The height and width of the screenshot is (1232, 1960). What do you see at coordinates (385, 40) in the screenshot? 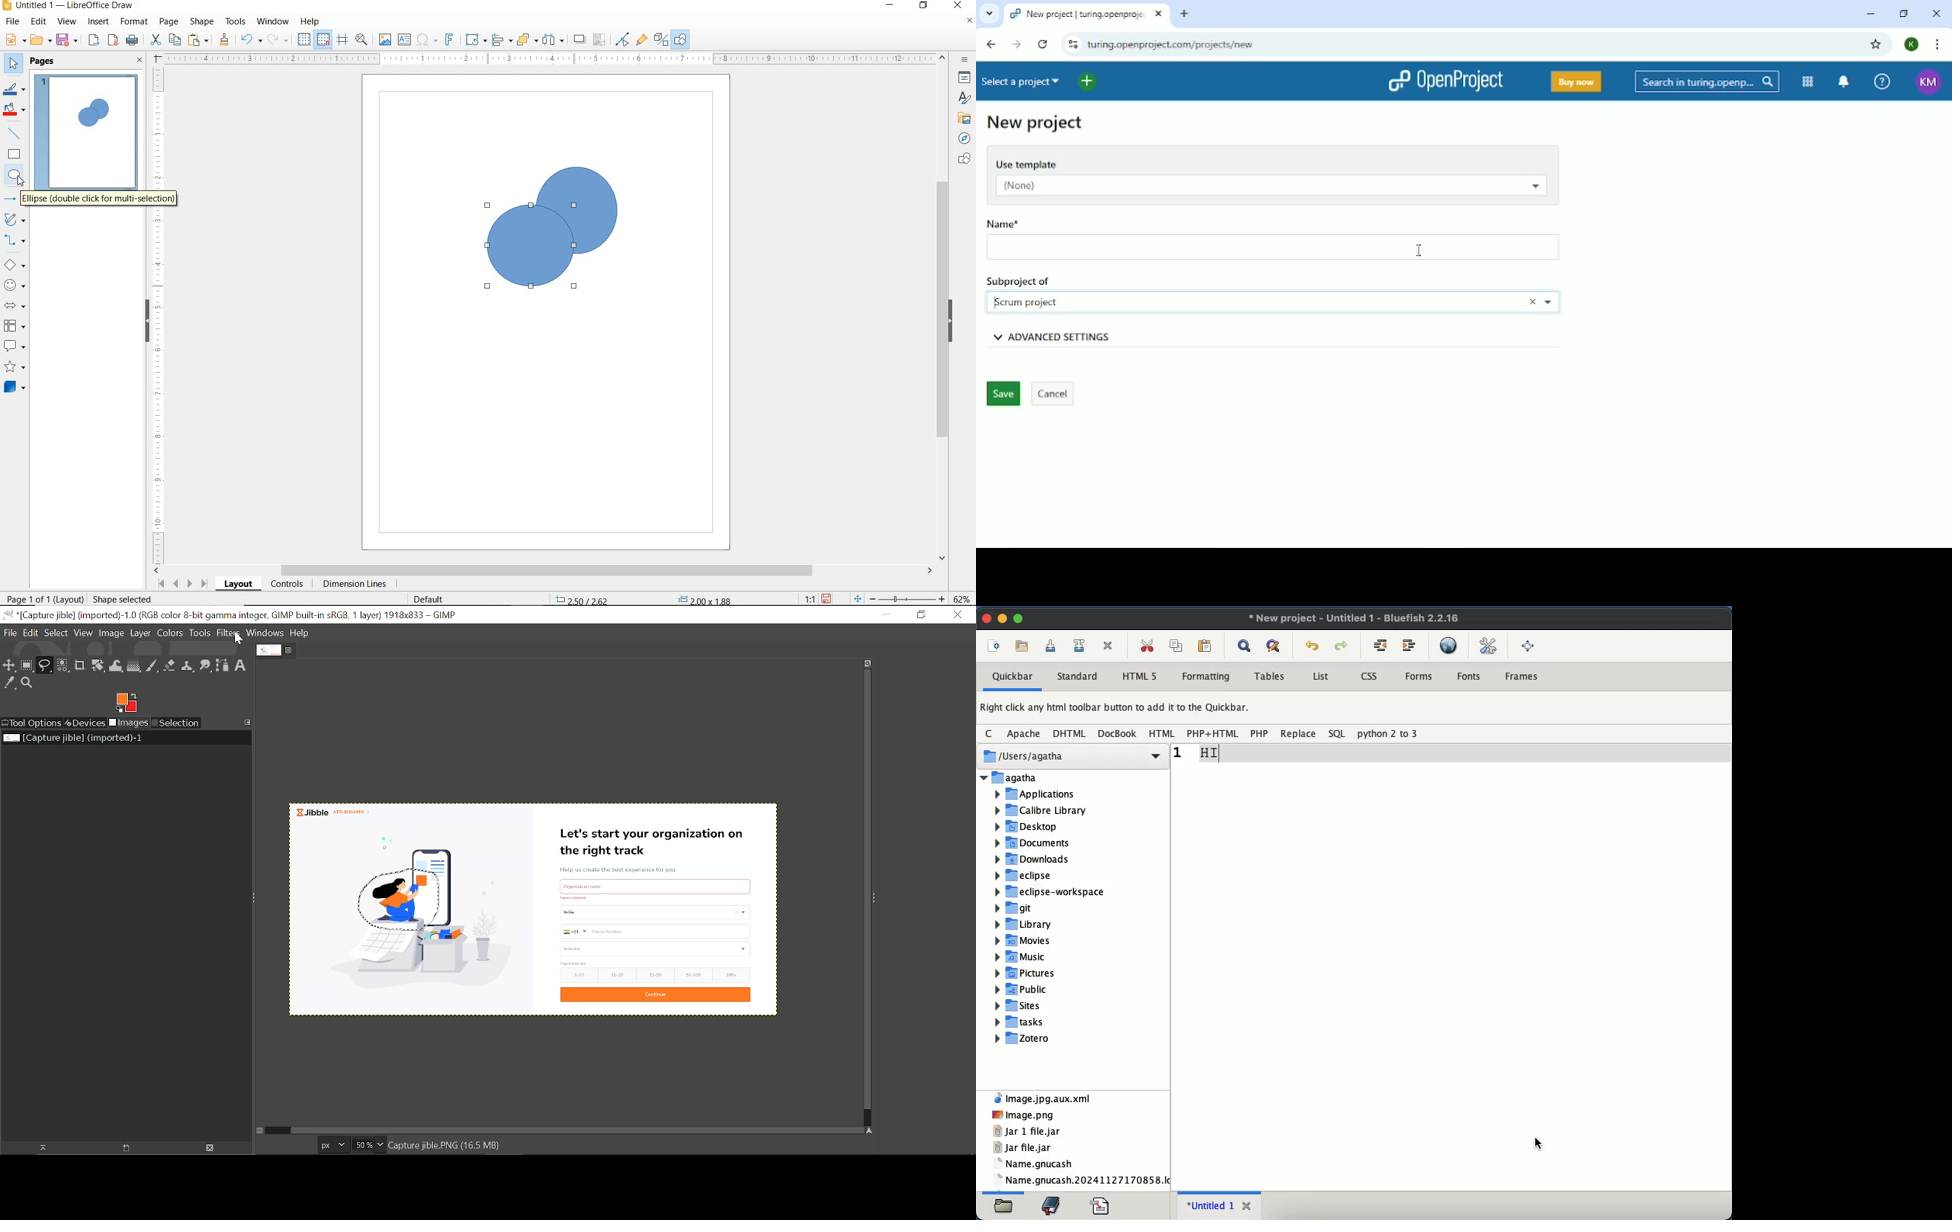
I see `INSERT IMAGE` at bounding box center [385, 40].